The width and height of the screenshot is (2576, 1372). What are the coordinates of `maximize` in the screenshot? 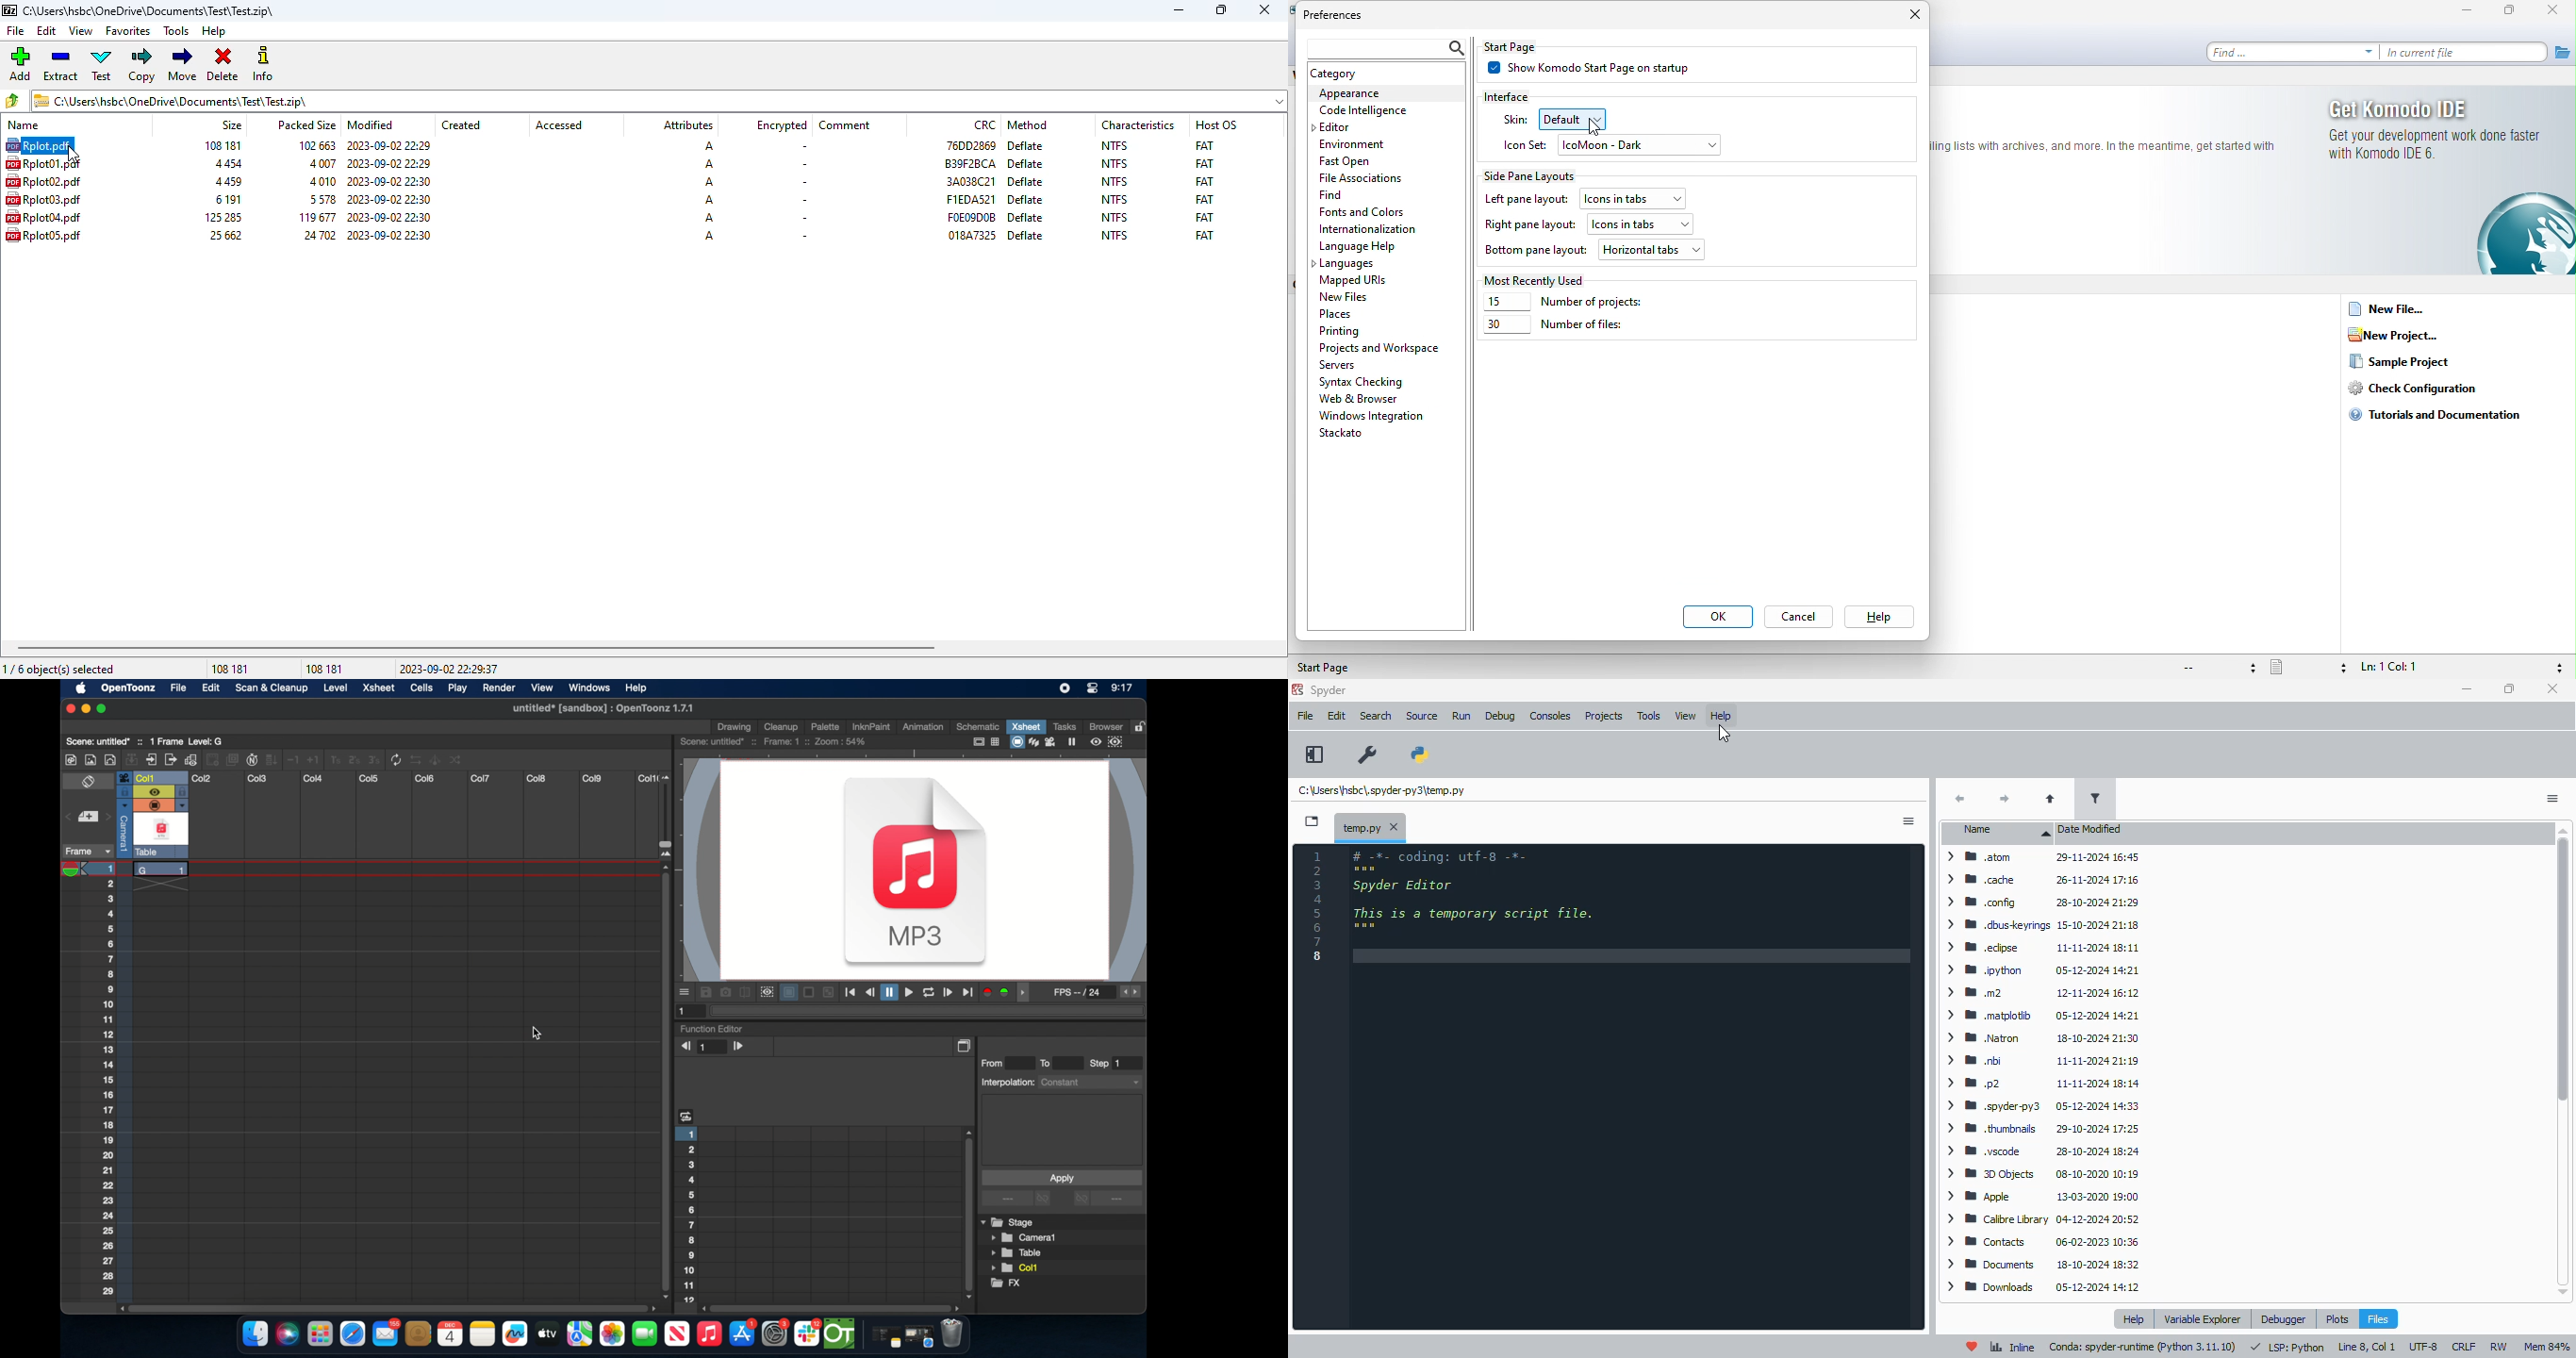 It's located at (2510, 689).